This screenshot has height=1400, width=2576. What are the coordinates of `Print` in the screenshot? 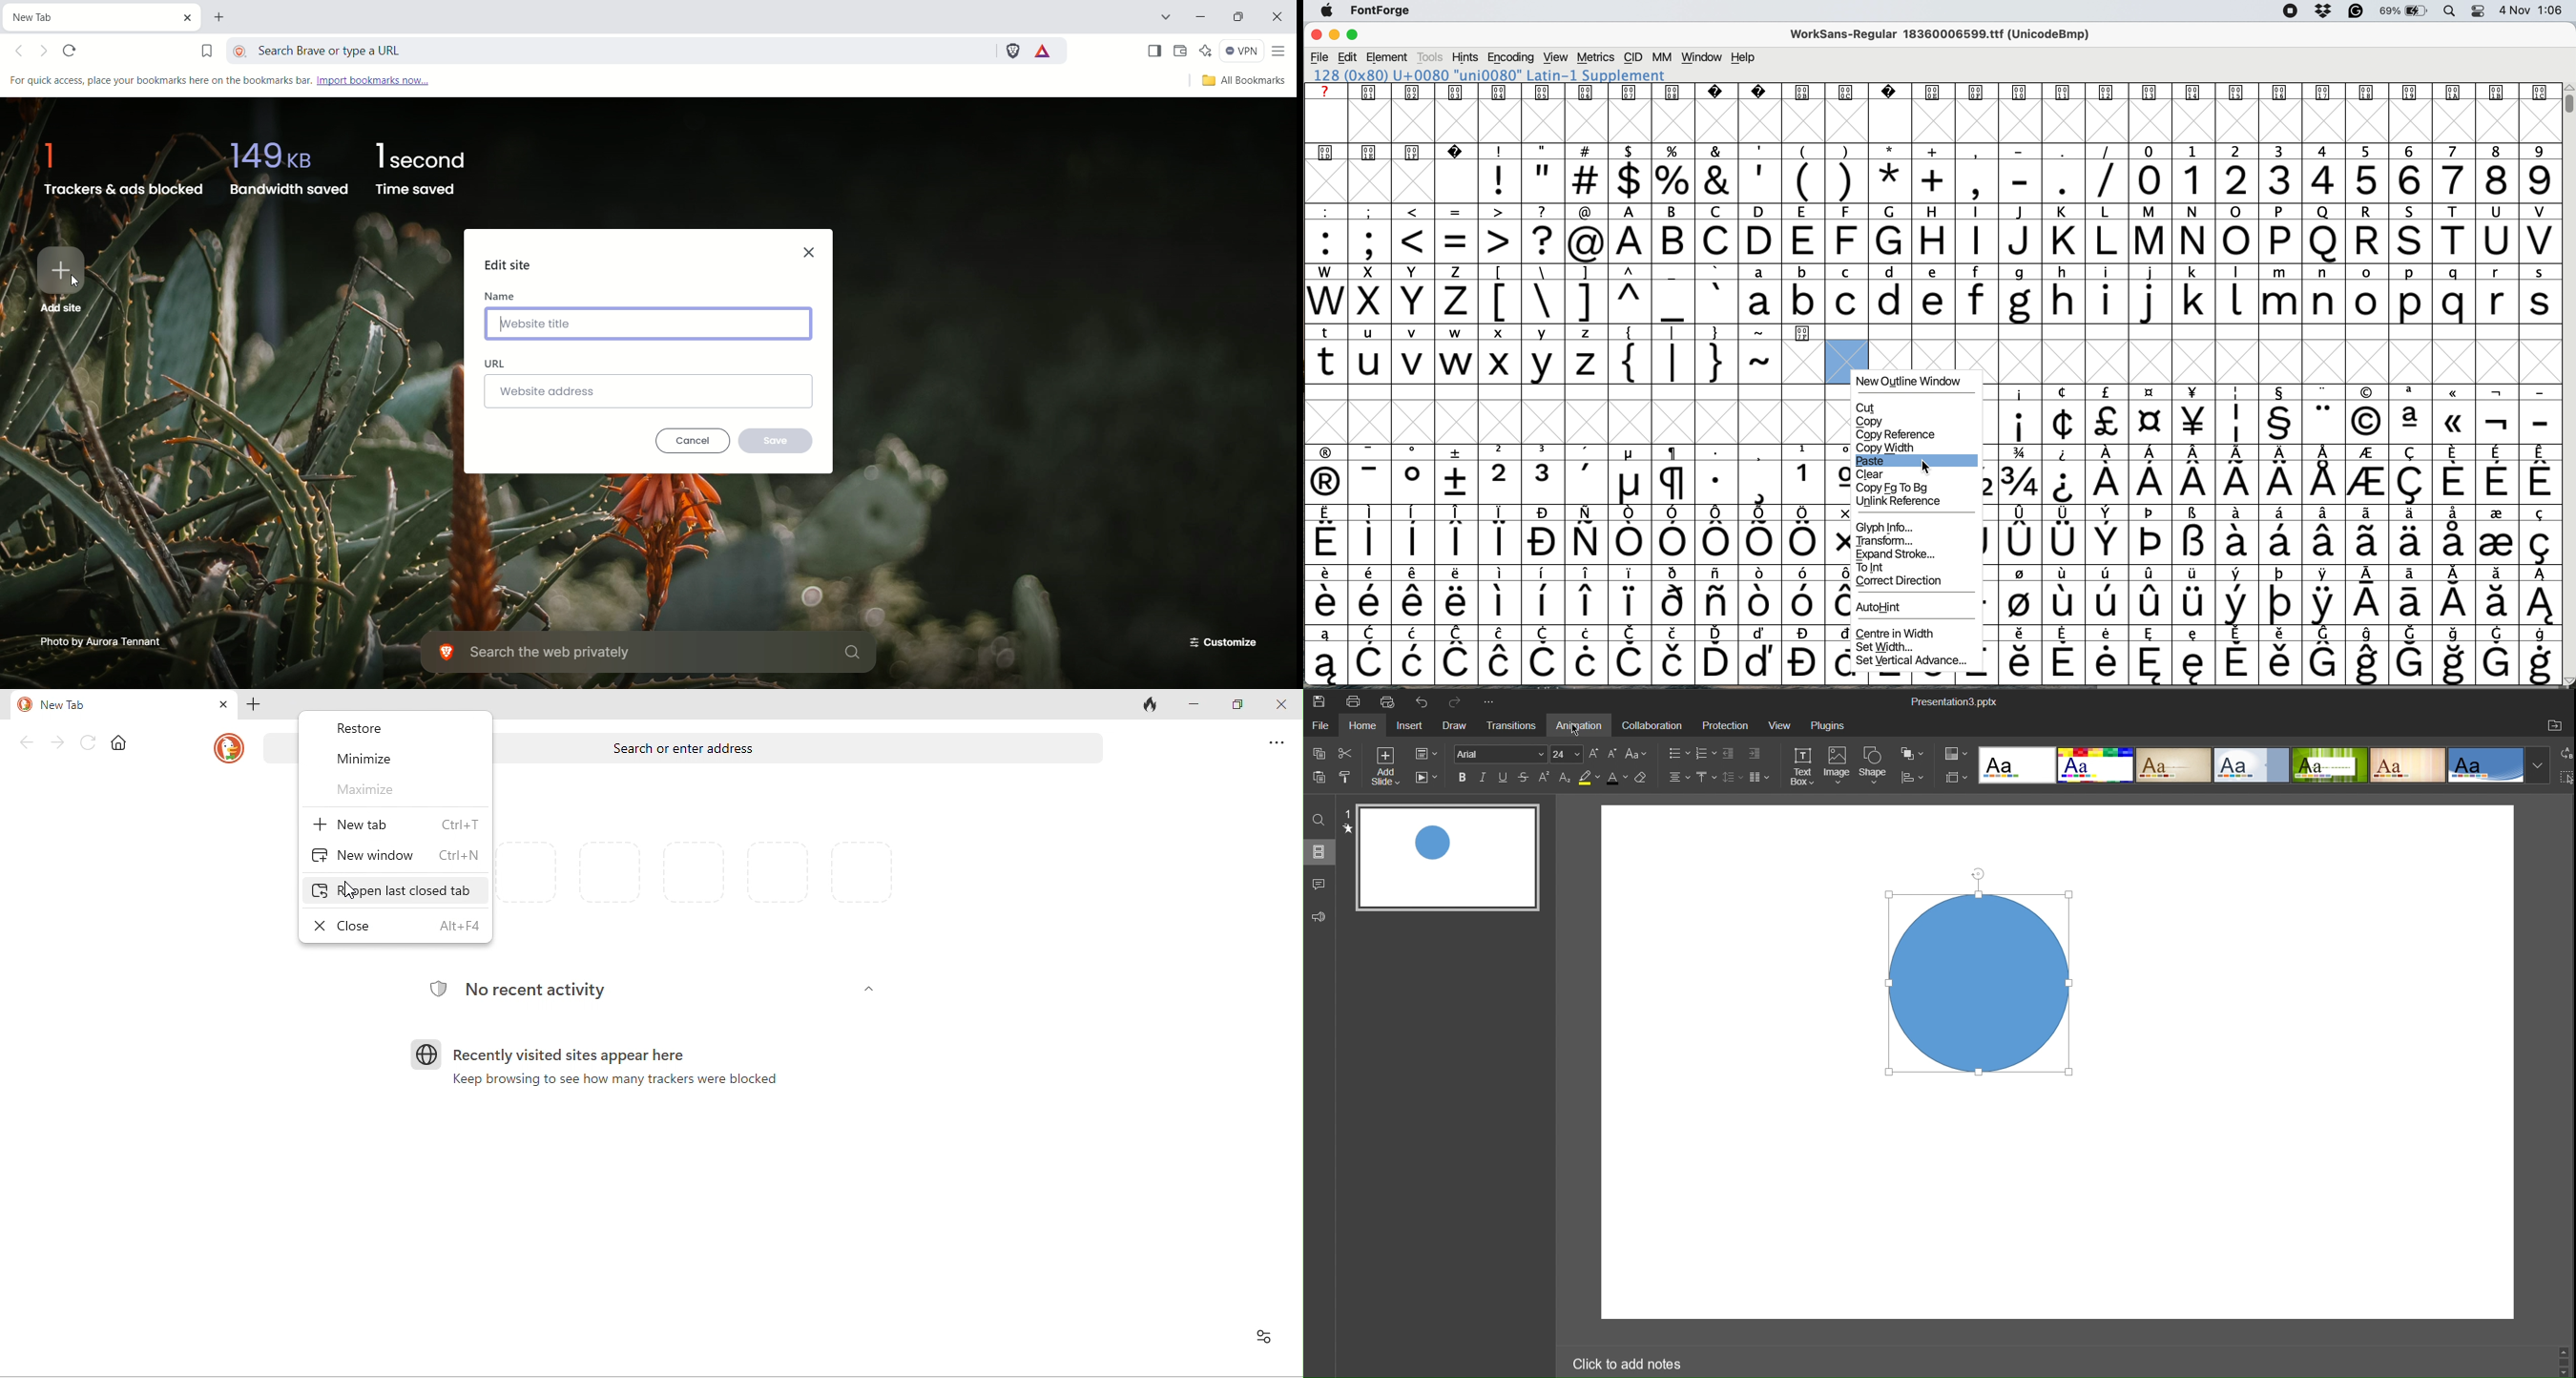 It's located at (1353, 701).